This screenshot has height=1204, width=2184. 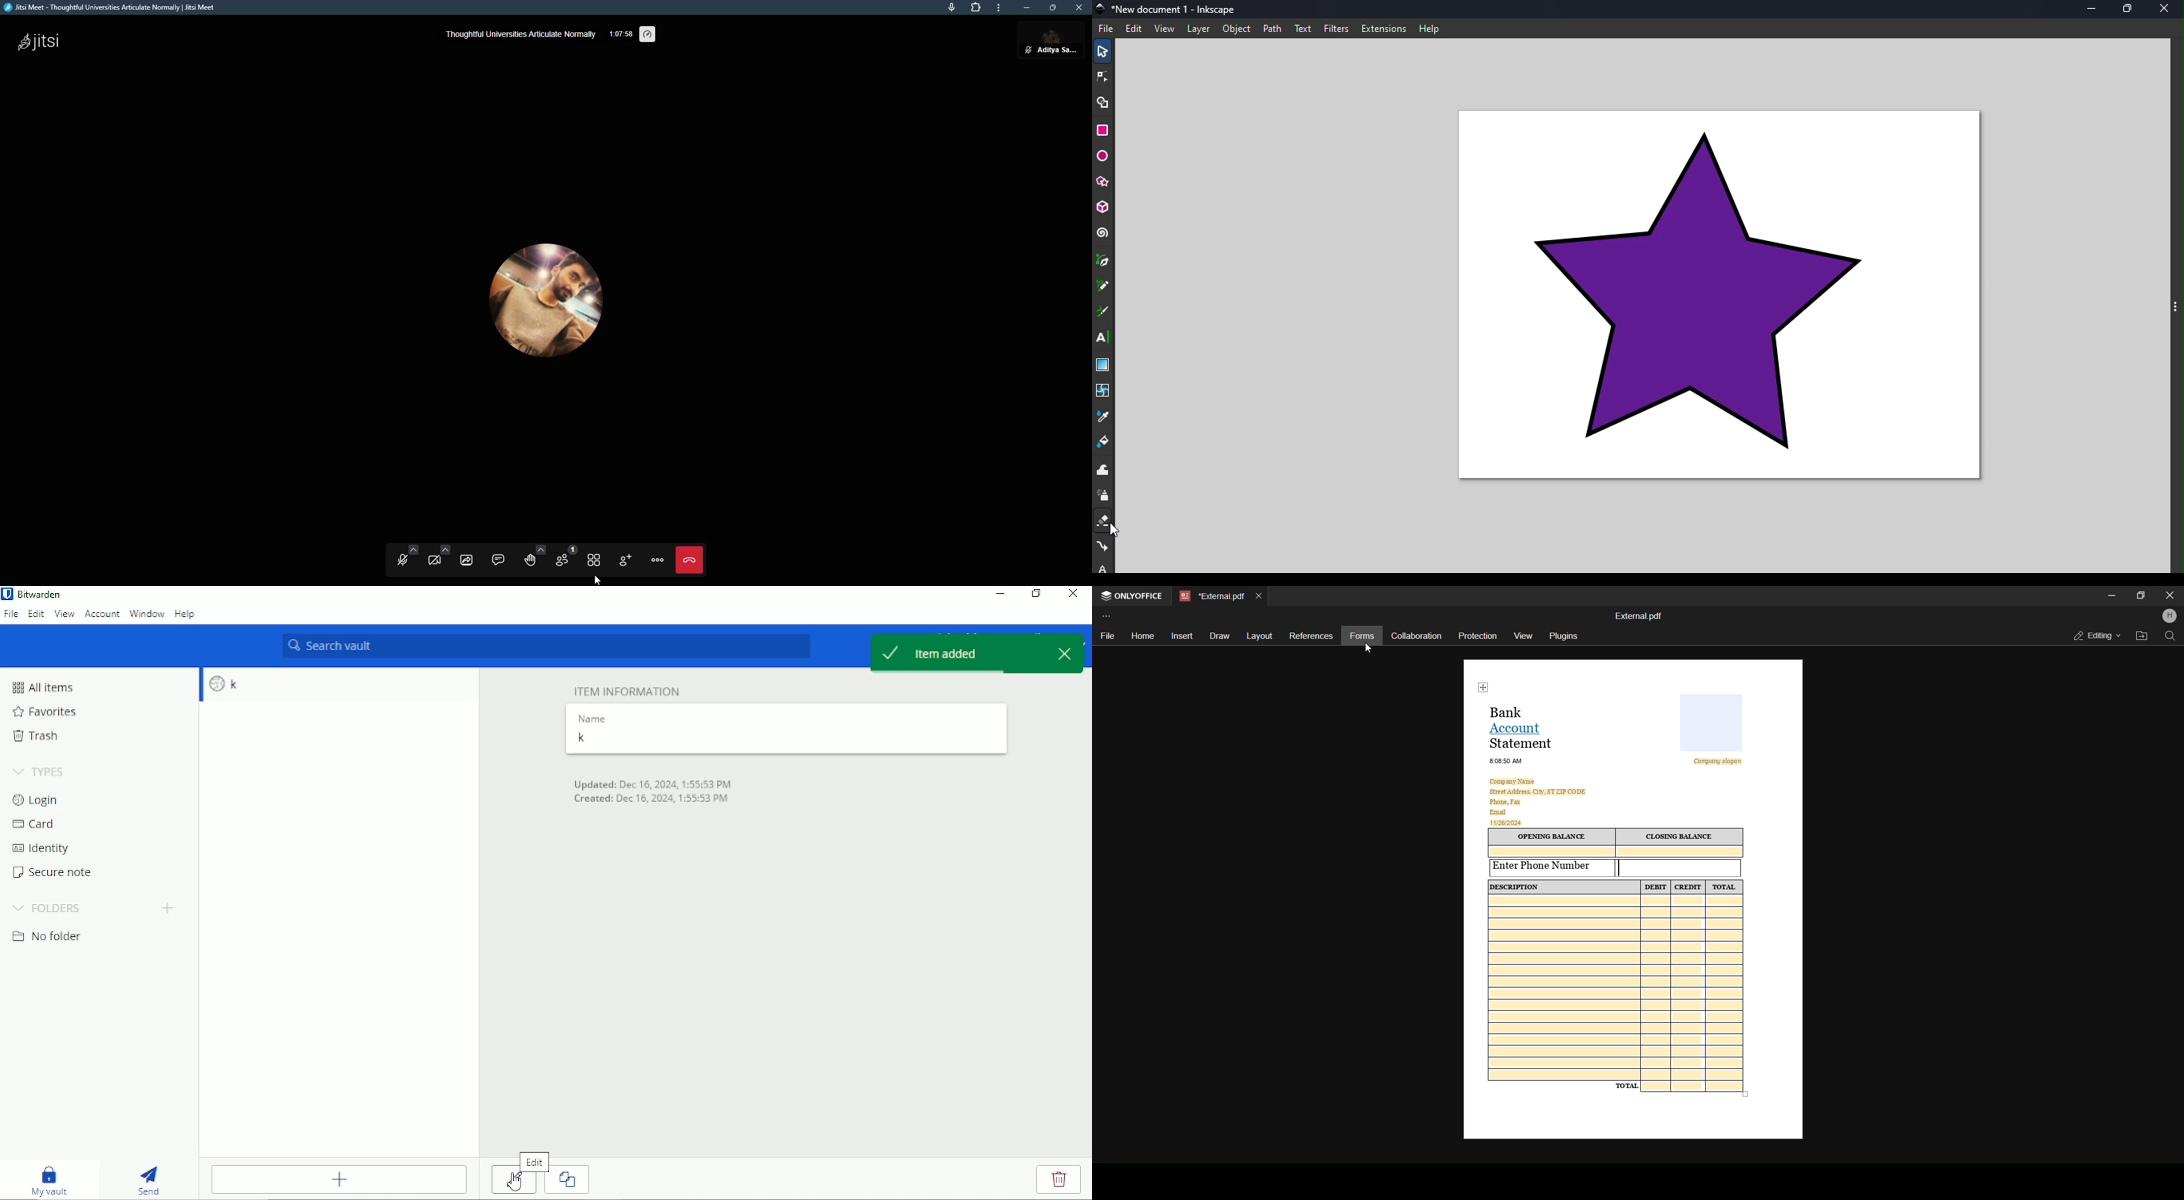 What do you see at coordinates (339, 685) in the screenshot?
I see `k` at bounding box center [339, 685].